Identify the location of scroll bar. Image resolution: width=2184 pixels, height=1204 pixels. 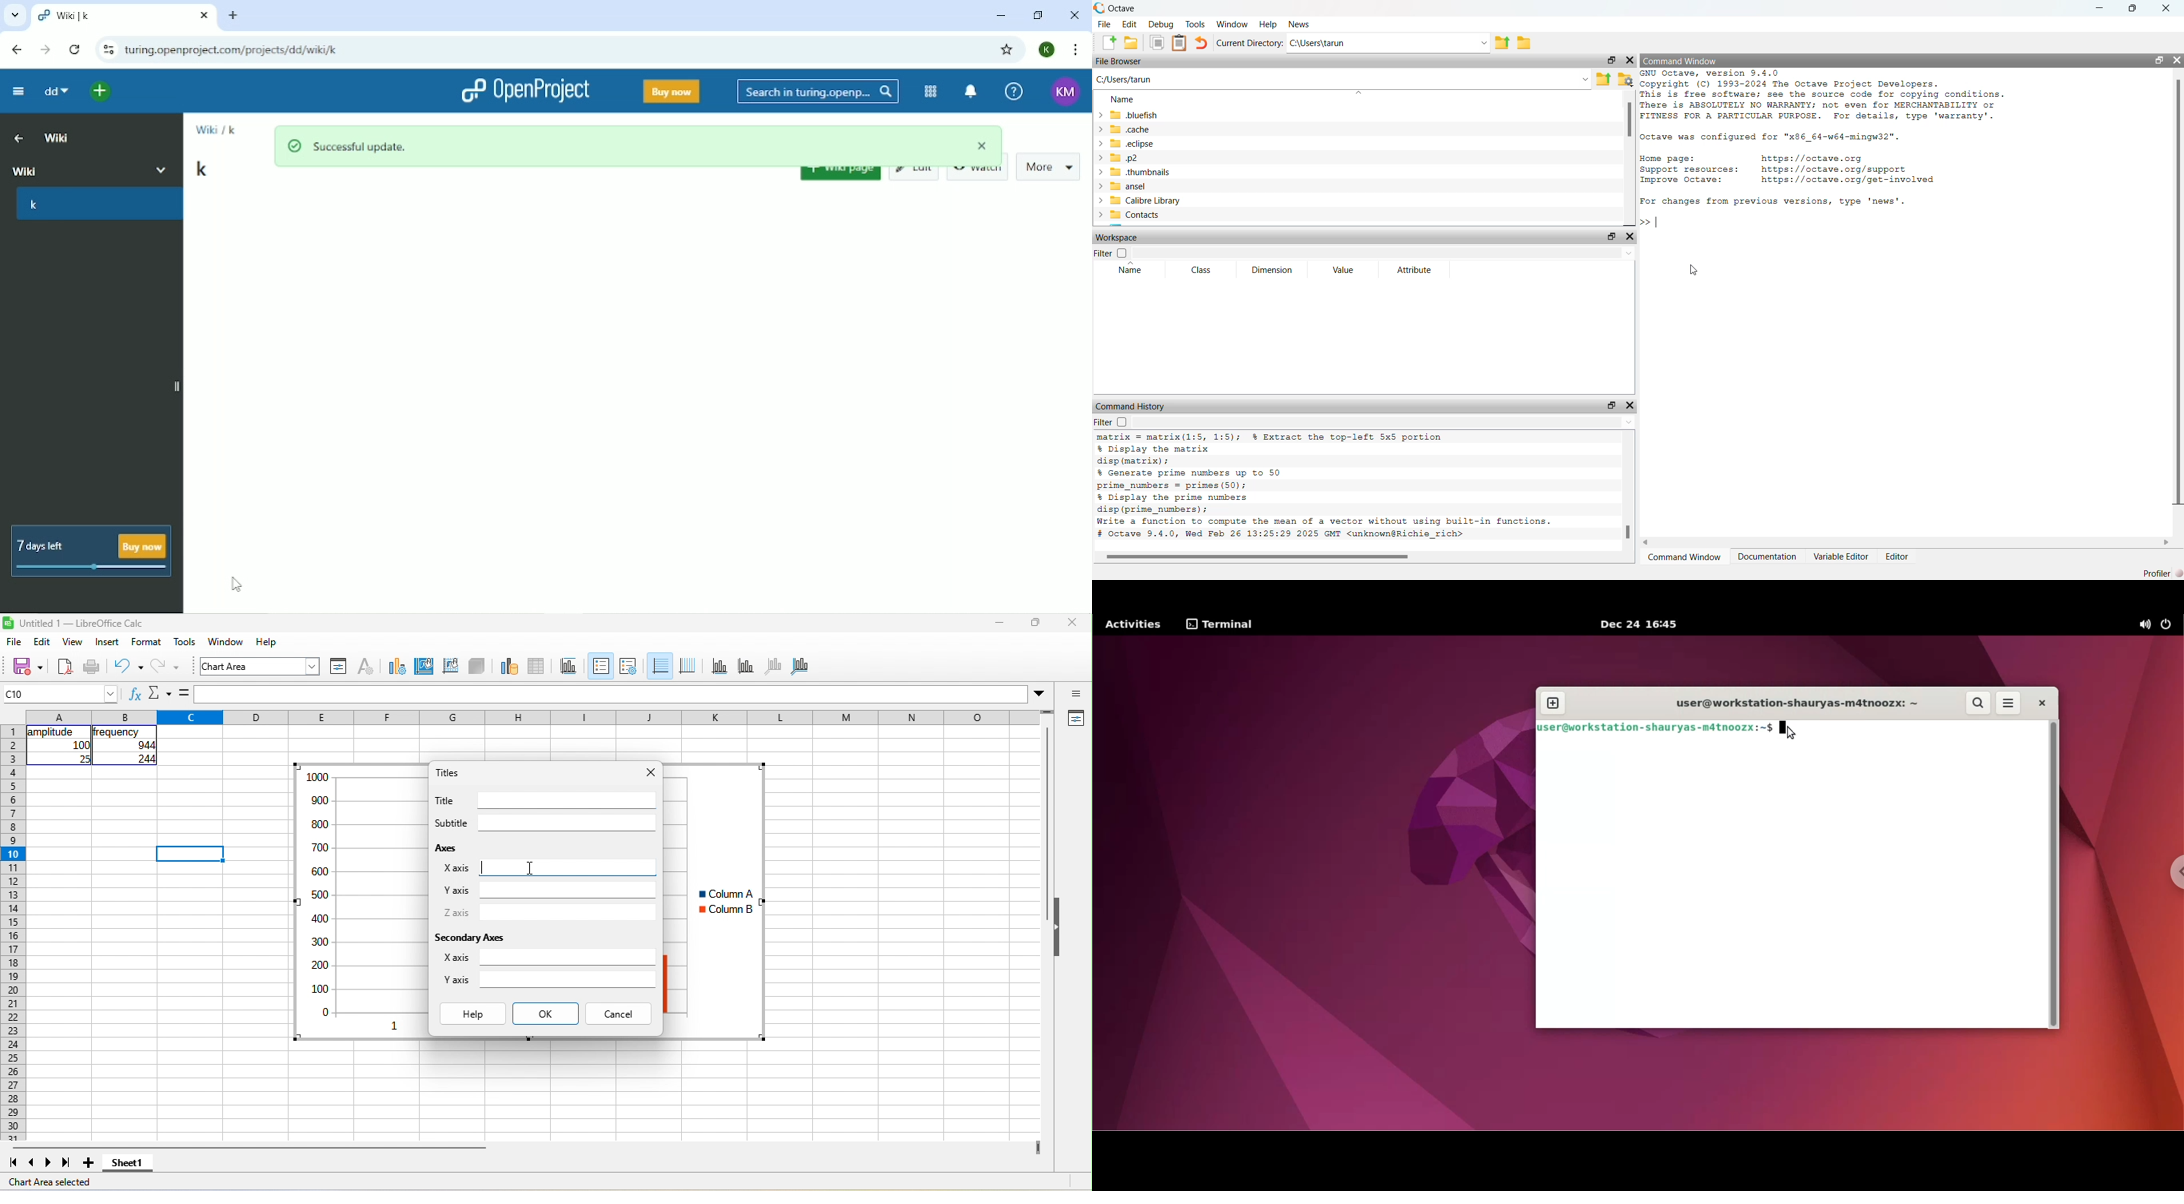
(1628, 532).